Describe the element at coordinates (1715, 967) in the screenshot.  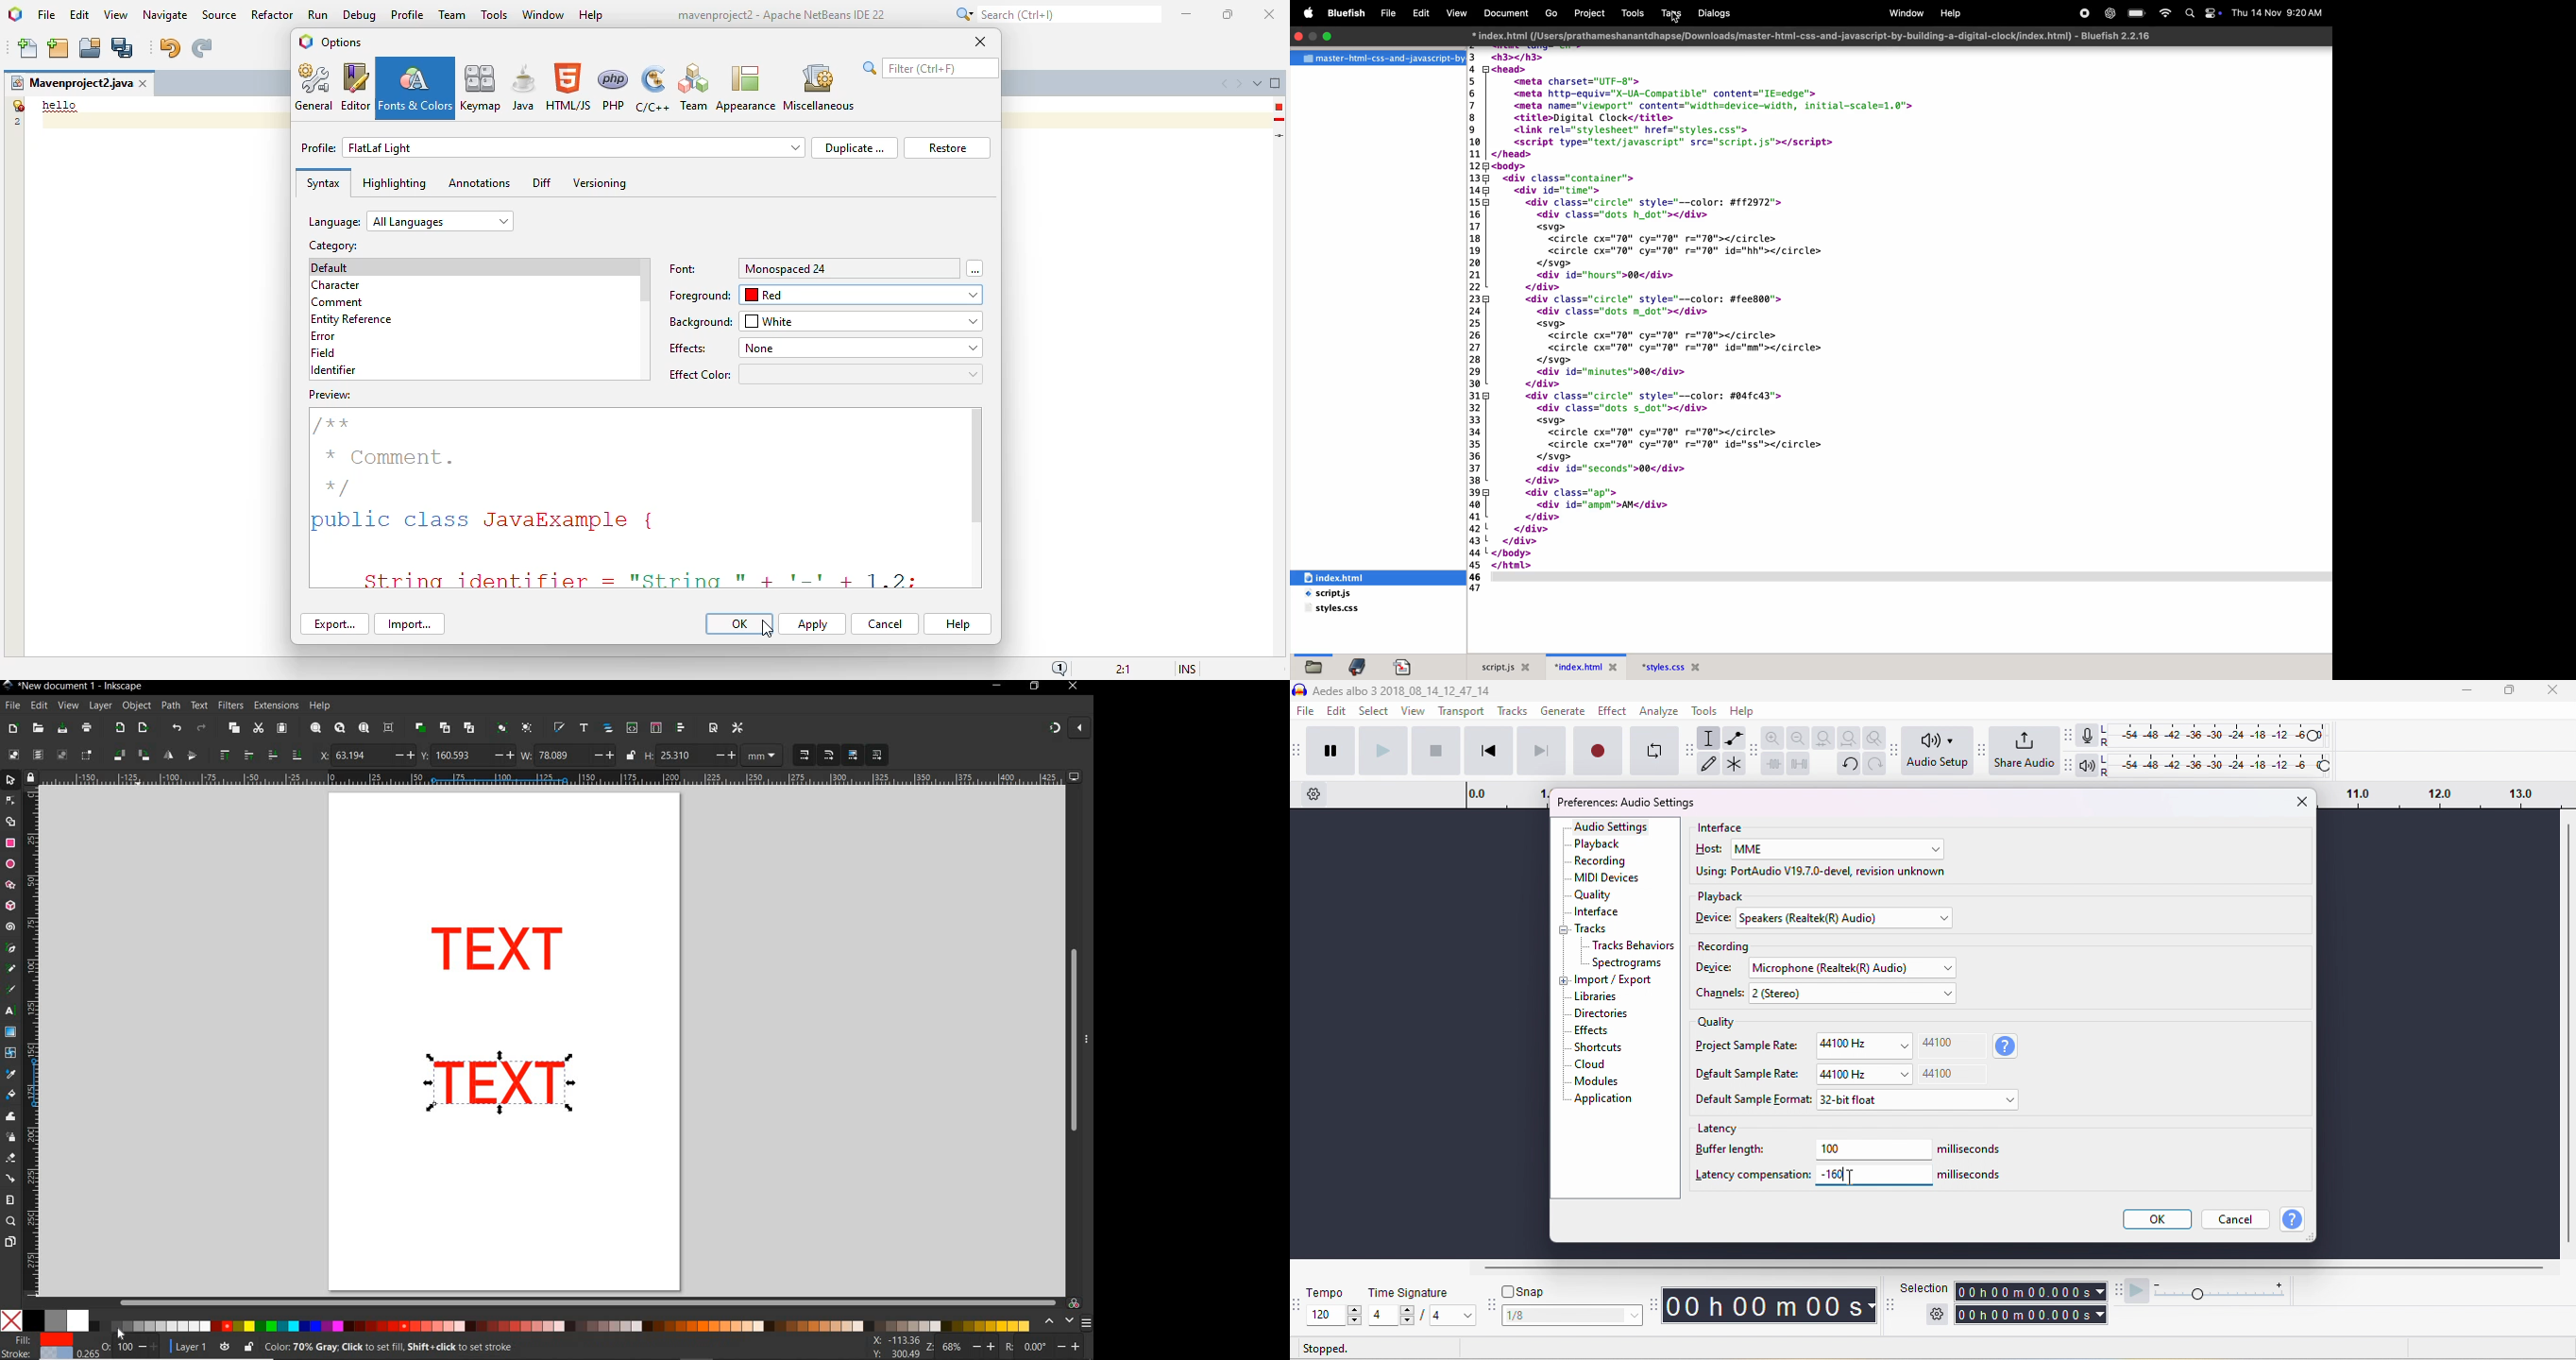
I see `device` at that location.